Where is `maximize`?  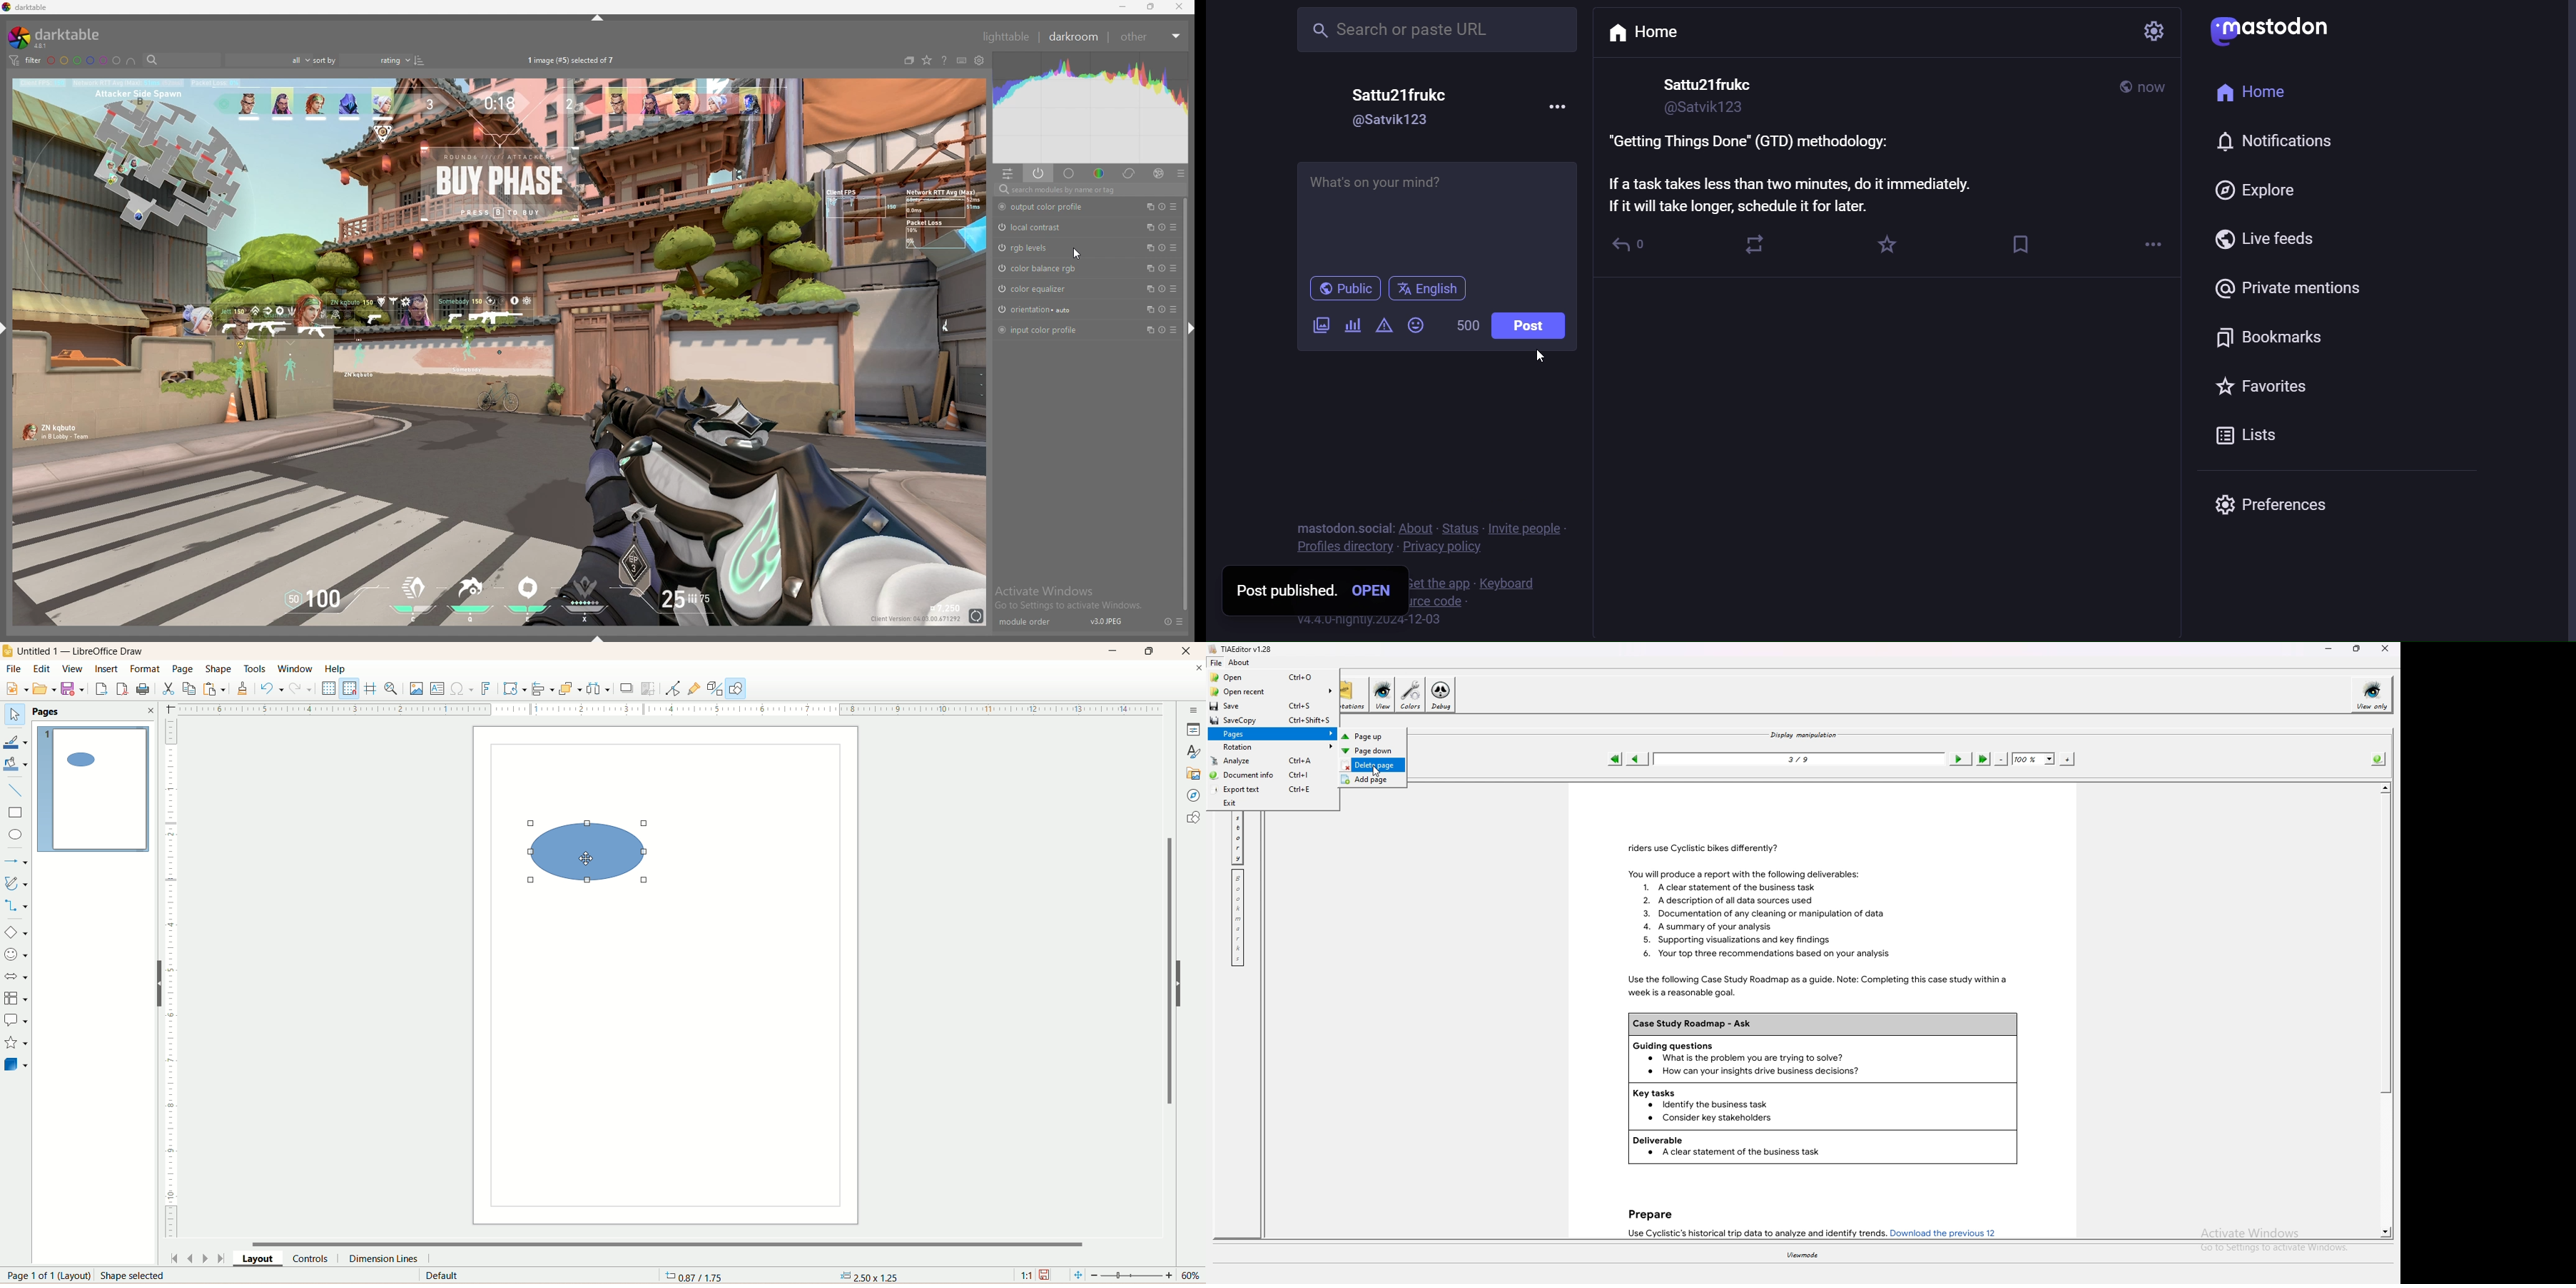
maximize is located at coordinates (1149, 651).